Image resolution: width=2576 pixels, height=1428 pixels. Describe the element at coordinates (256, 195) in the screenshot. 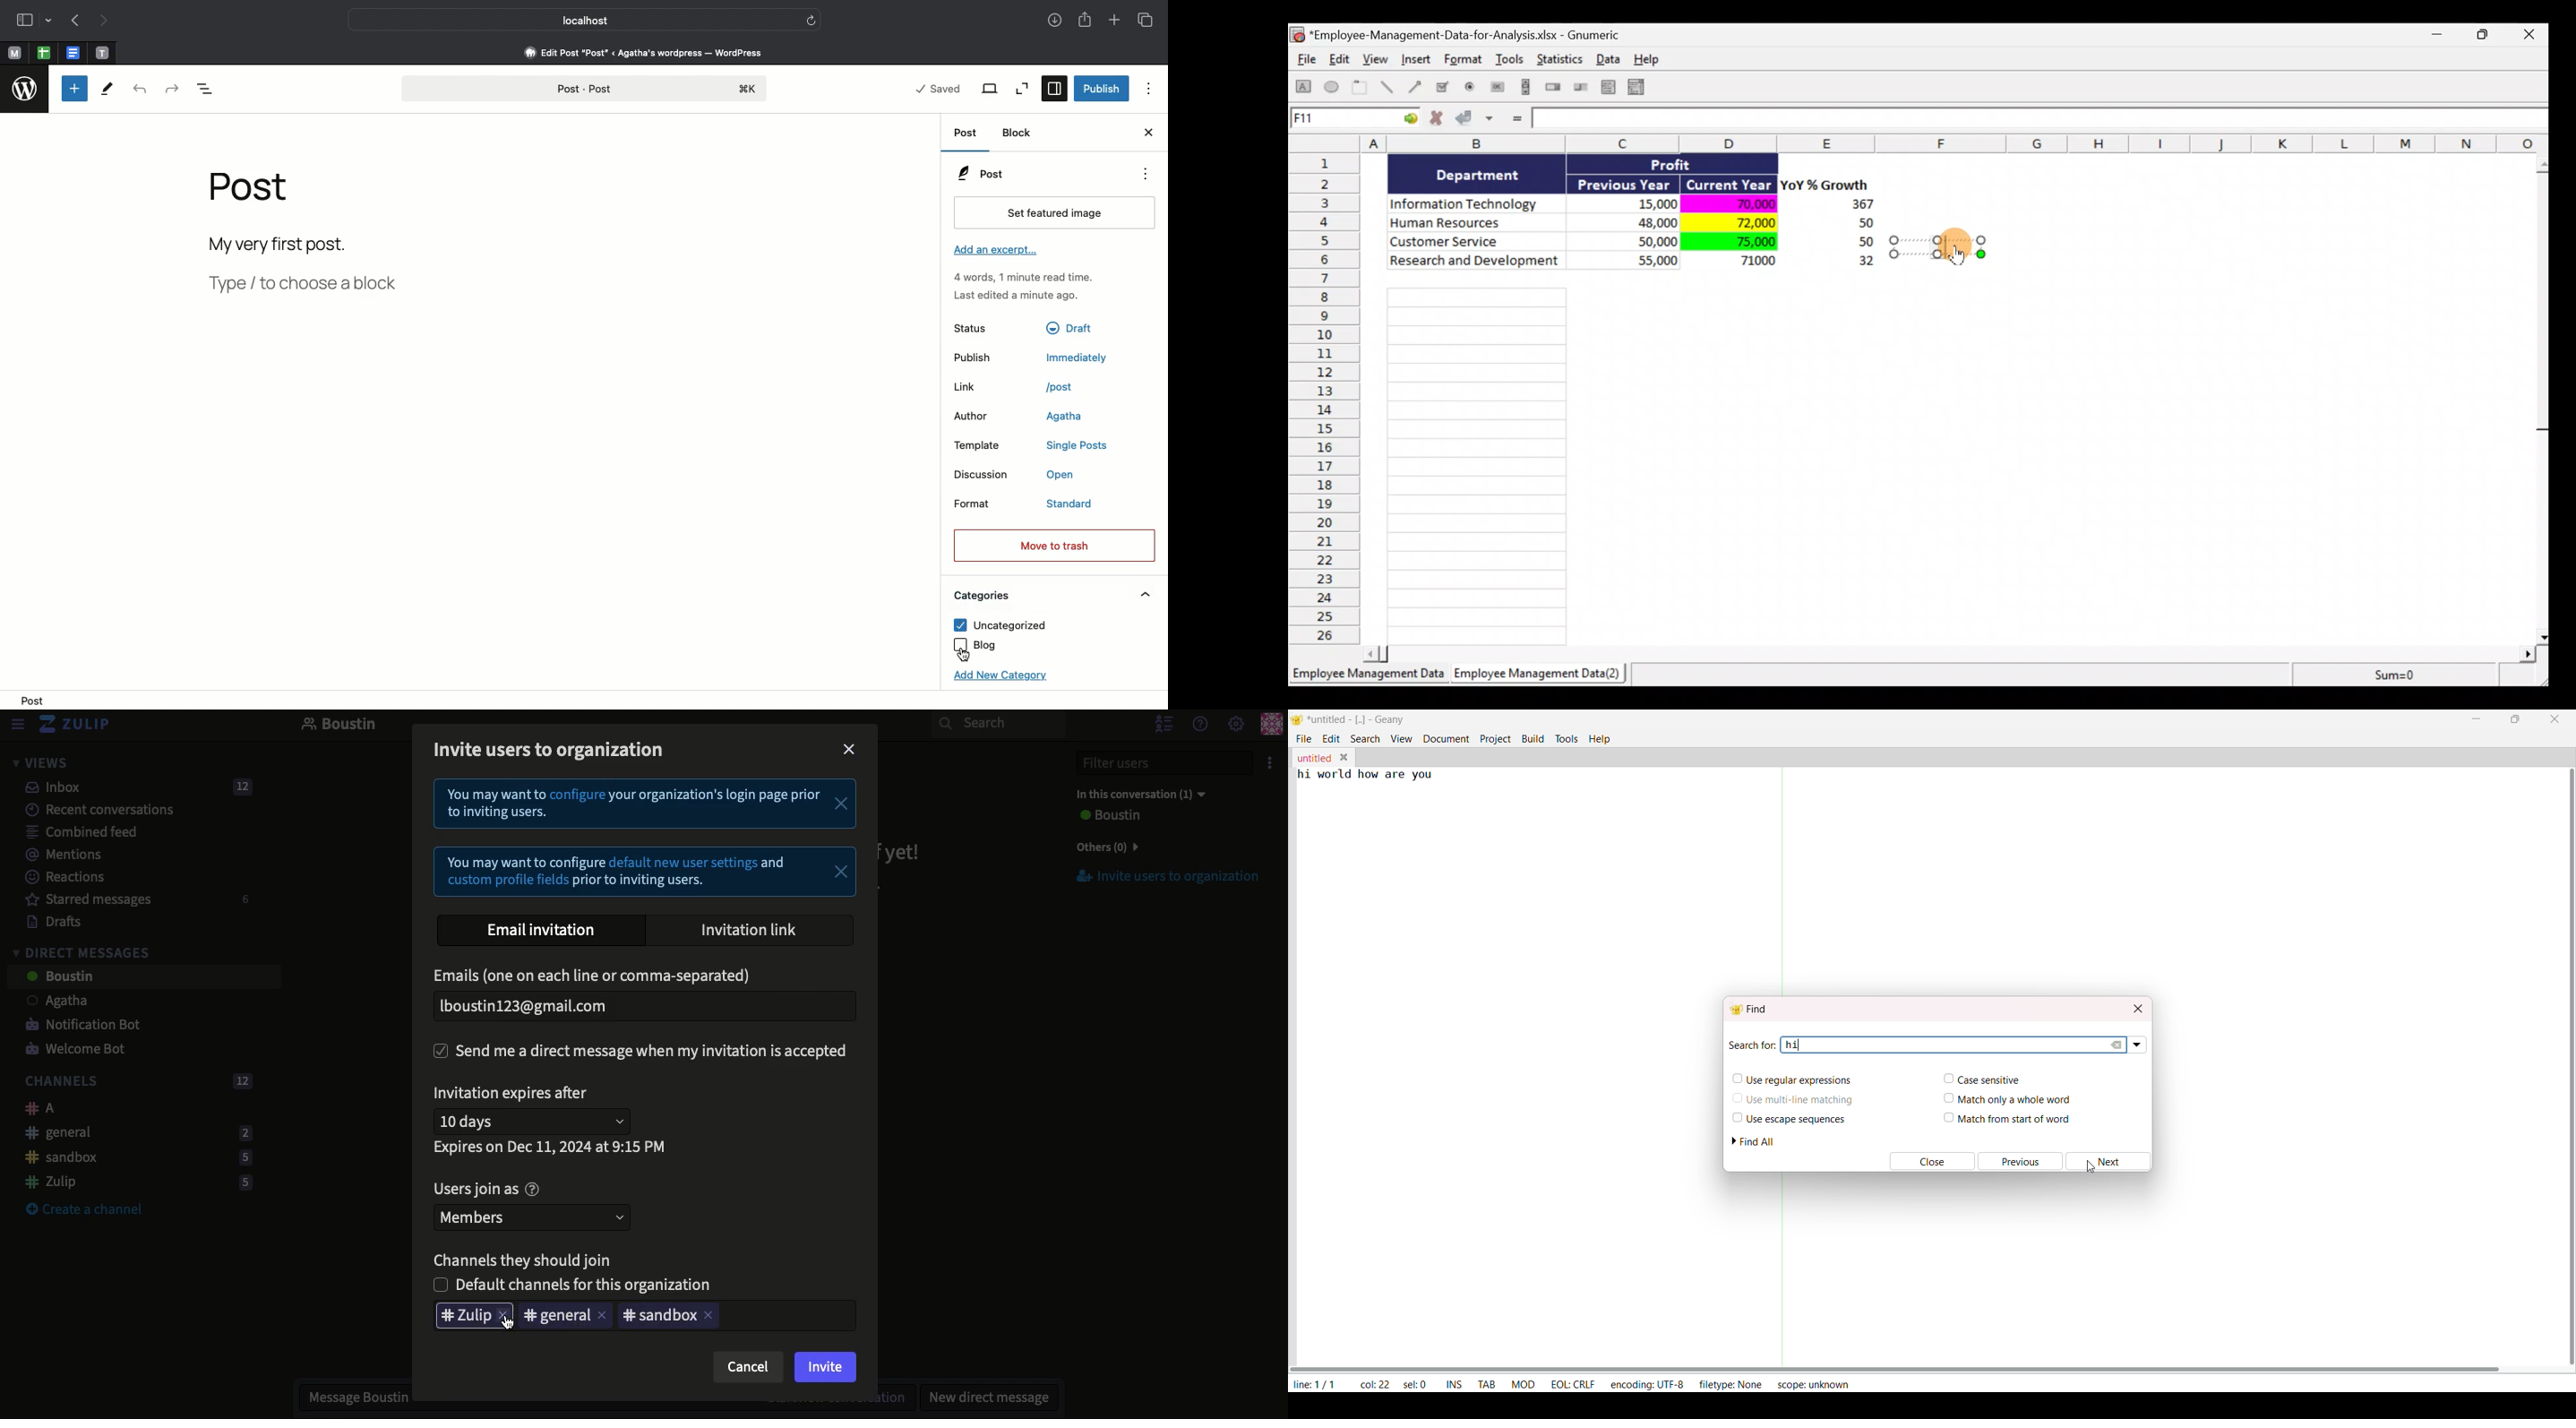

I see `Post` at that location.